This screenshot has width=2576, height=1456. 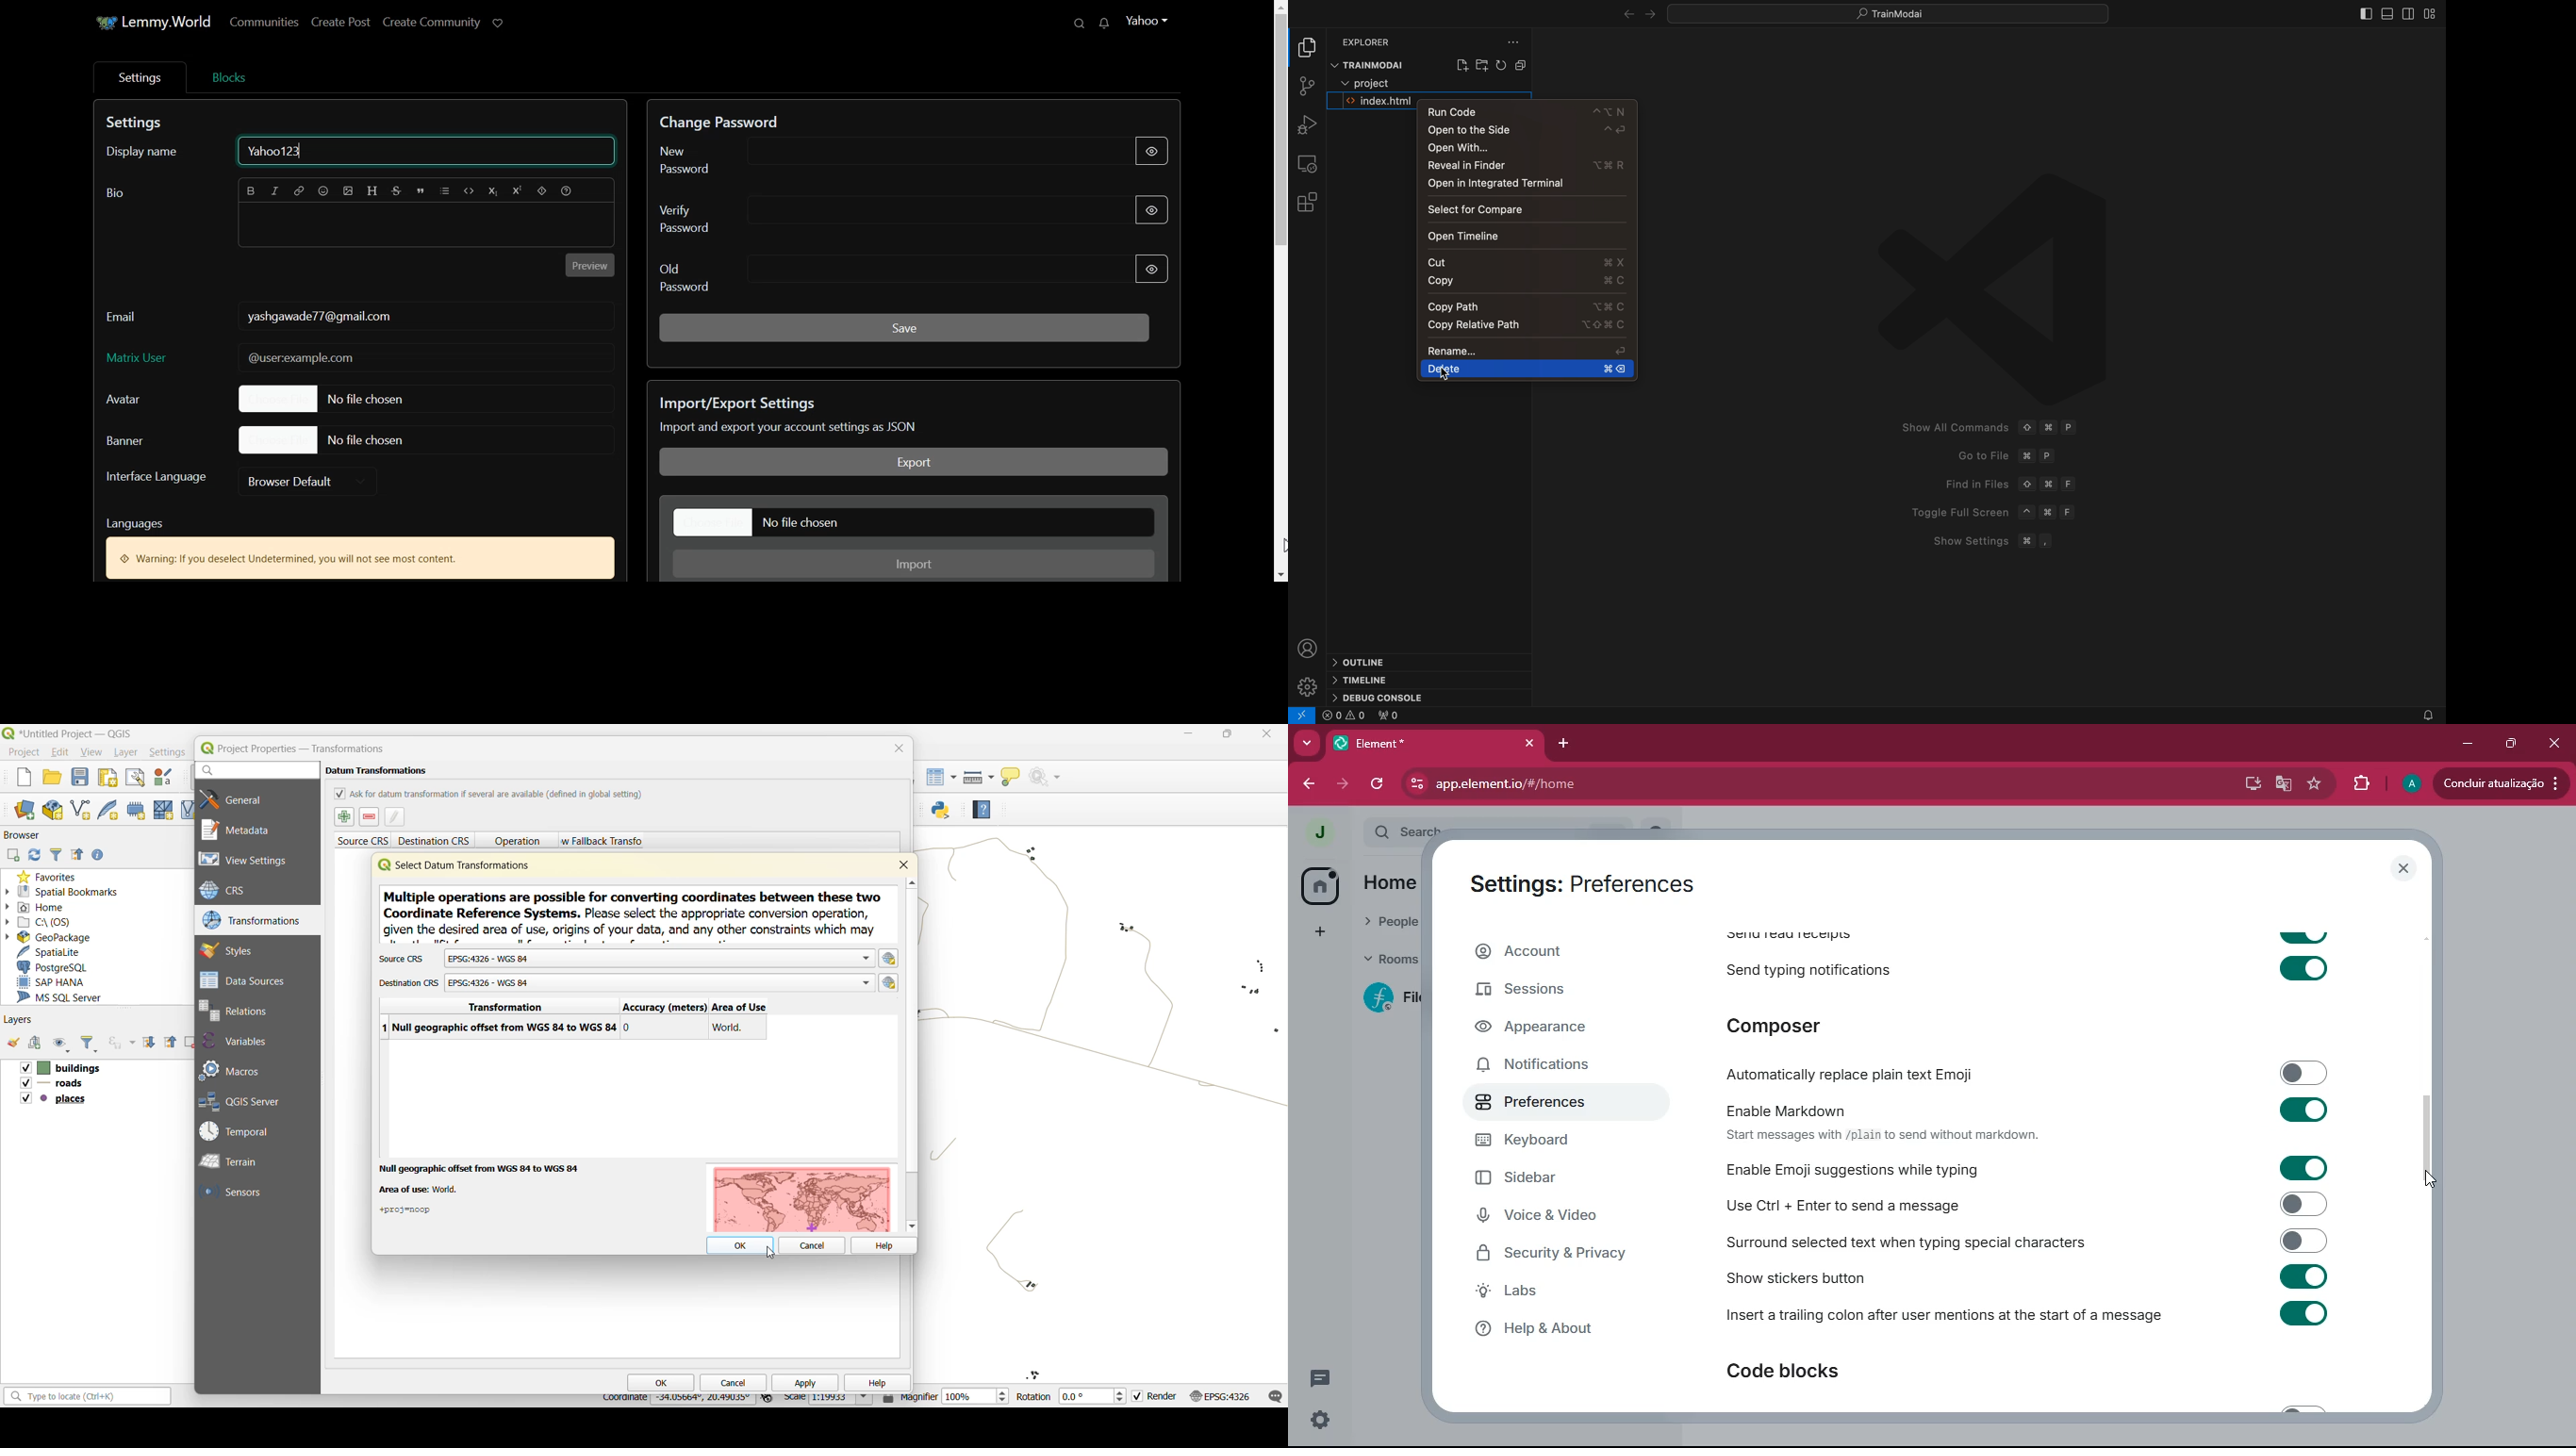 What do you see at coordinates (21, 751) in the screenshot?
I see `project` at bounding box center [21, 751].